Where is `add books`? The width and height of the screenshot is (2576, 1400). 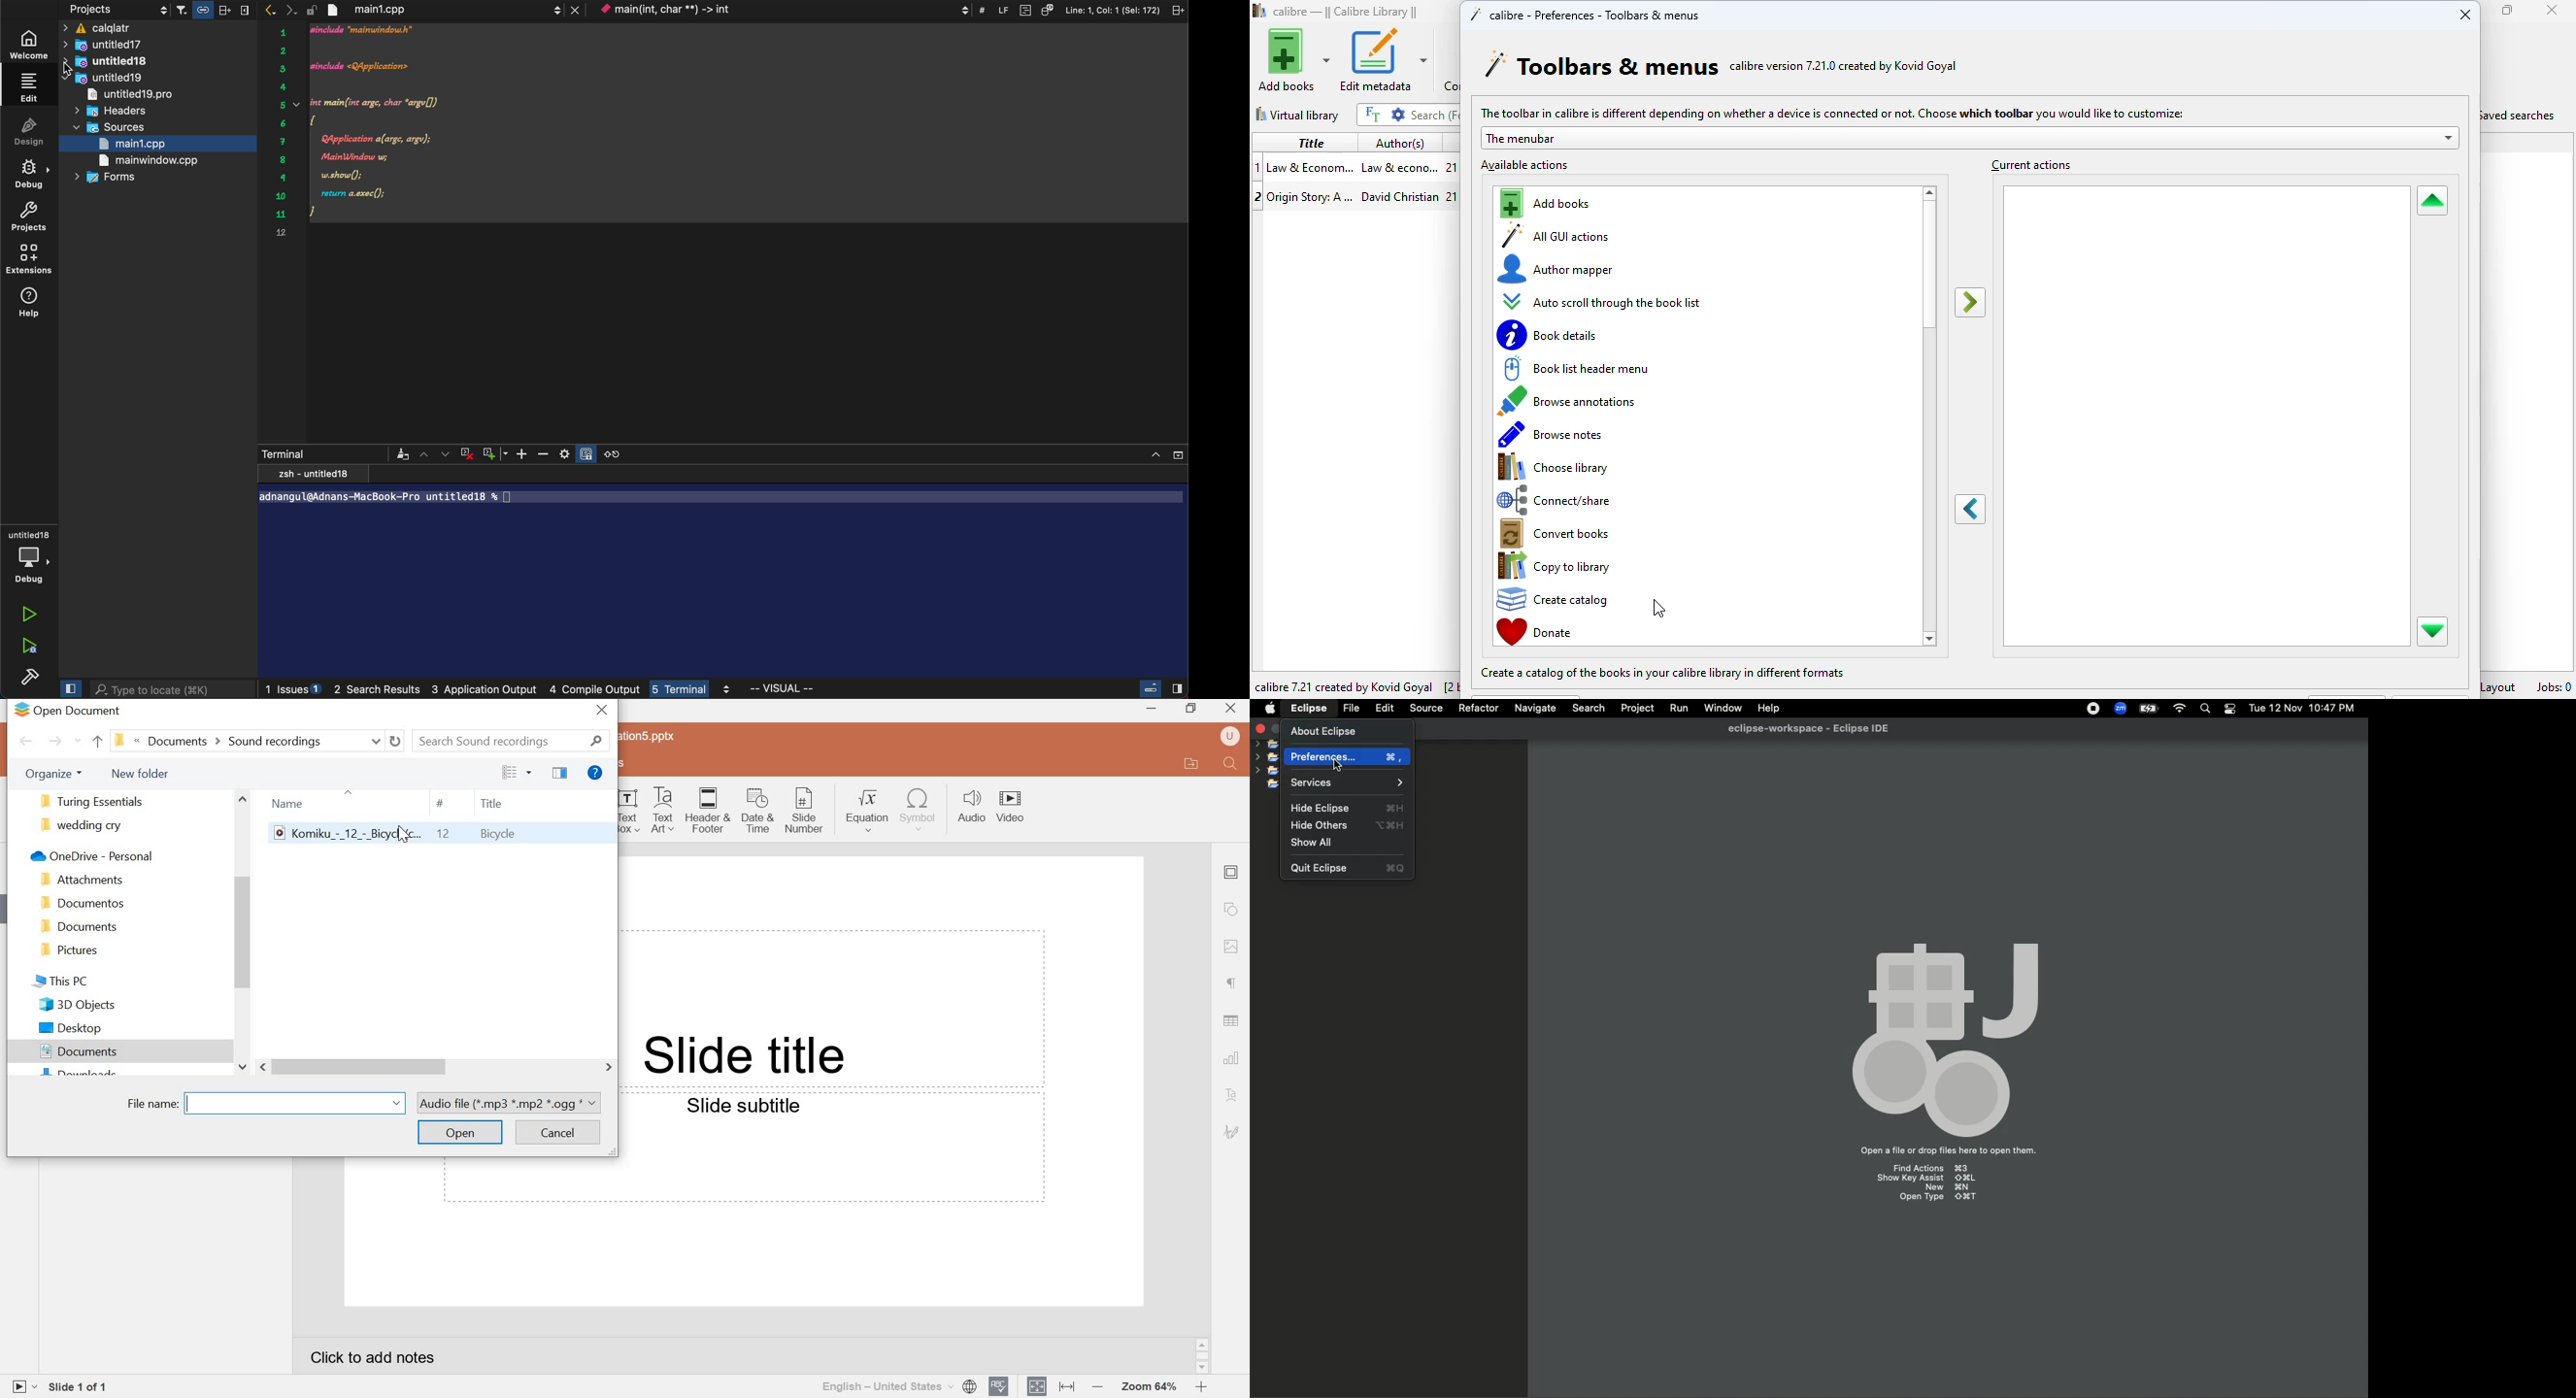
add books is located at coordinates (1549, 204).